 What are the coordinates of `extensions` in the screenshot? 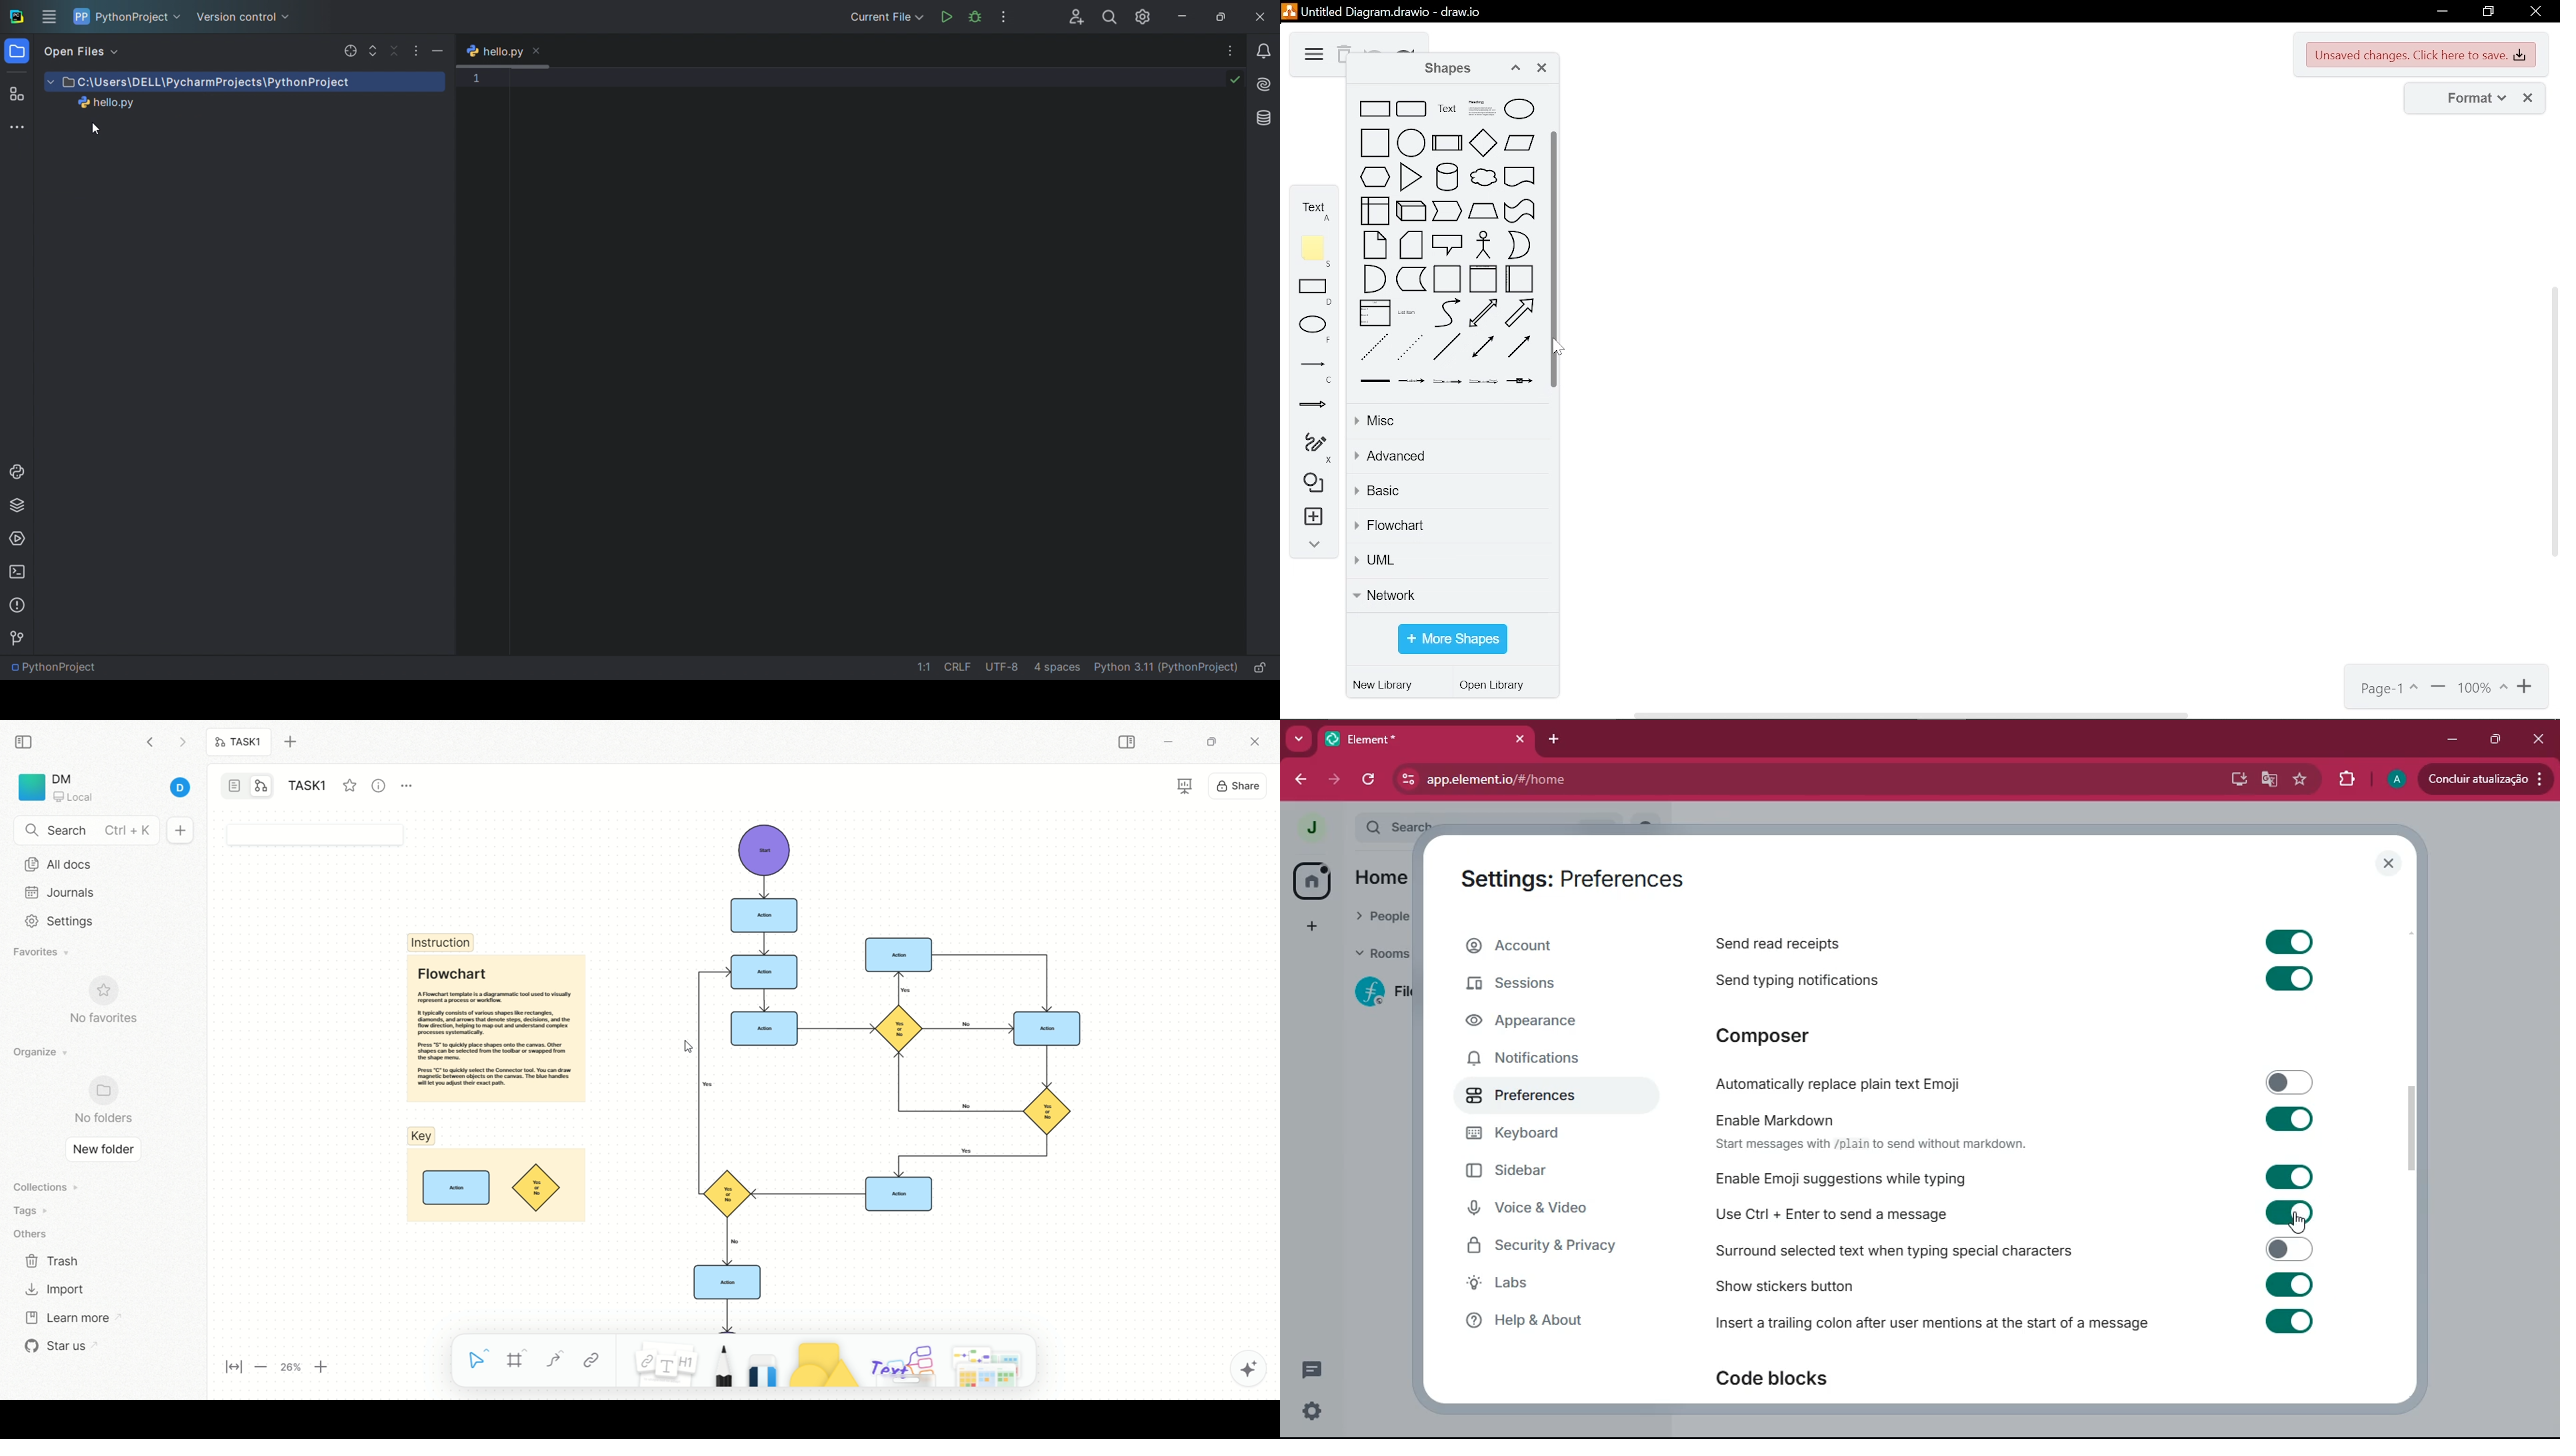 It's located at (2345, 779).